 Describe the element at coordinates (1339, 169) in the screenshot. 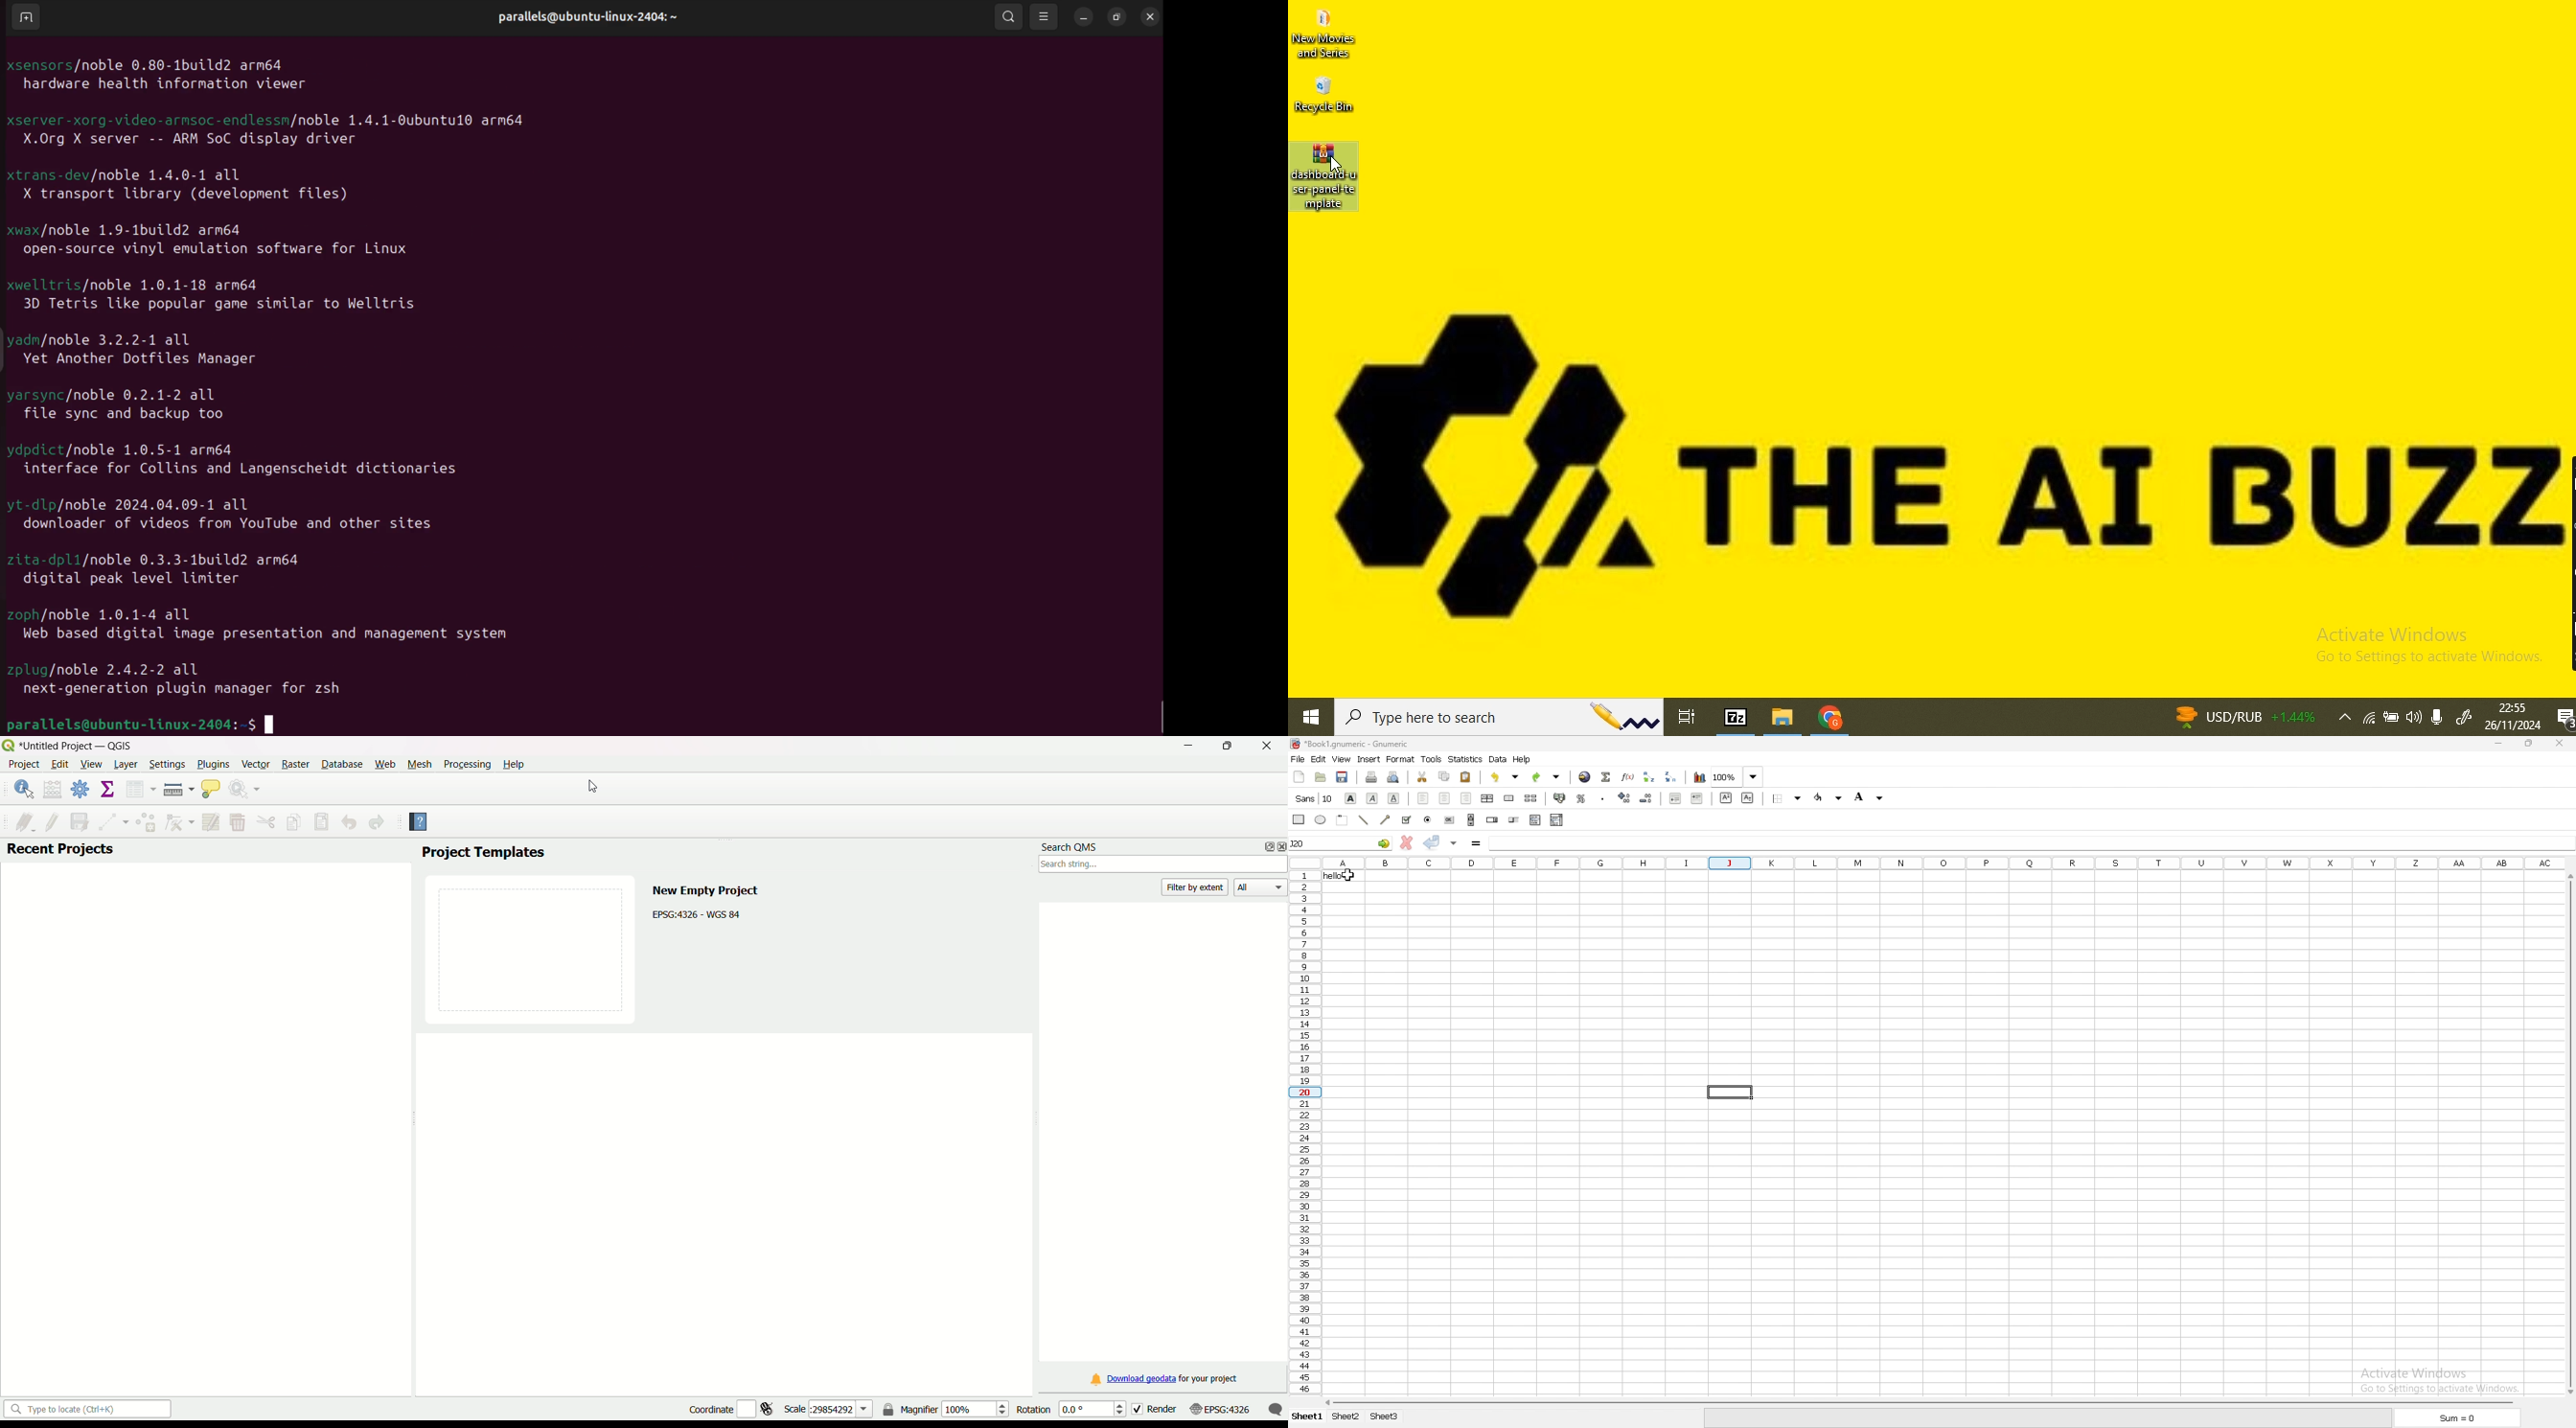

I see `Pointer` at that location.